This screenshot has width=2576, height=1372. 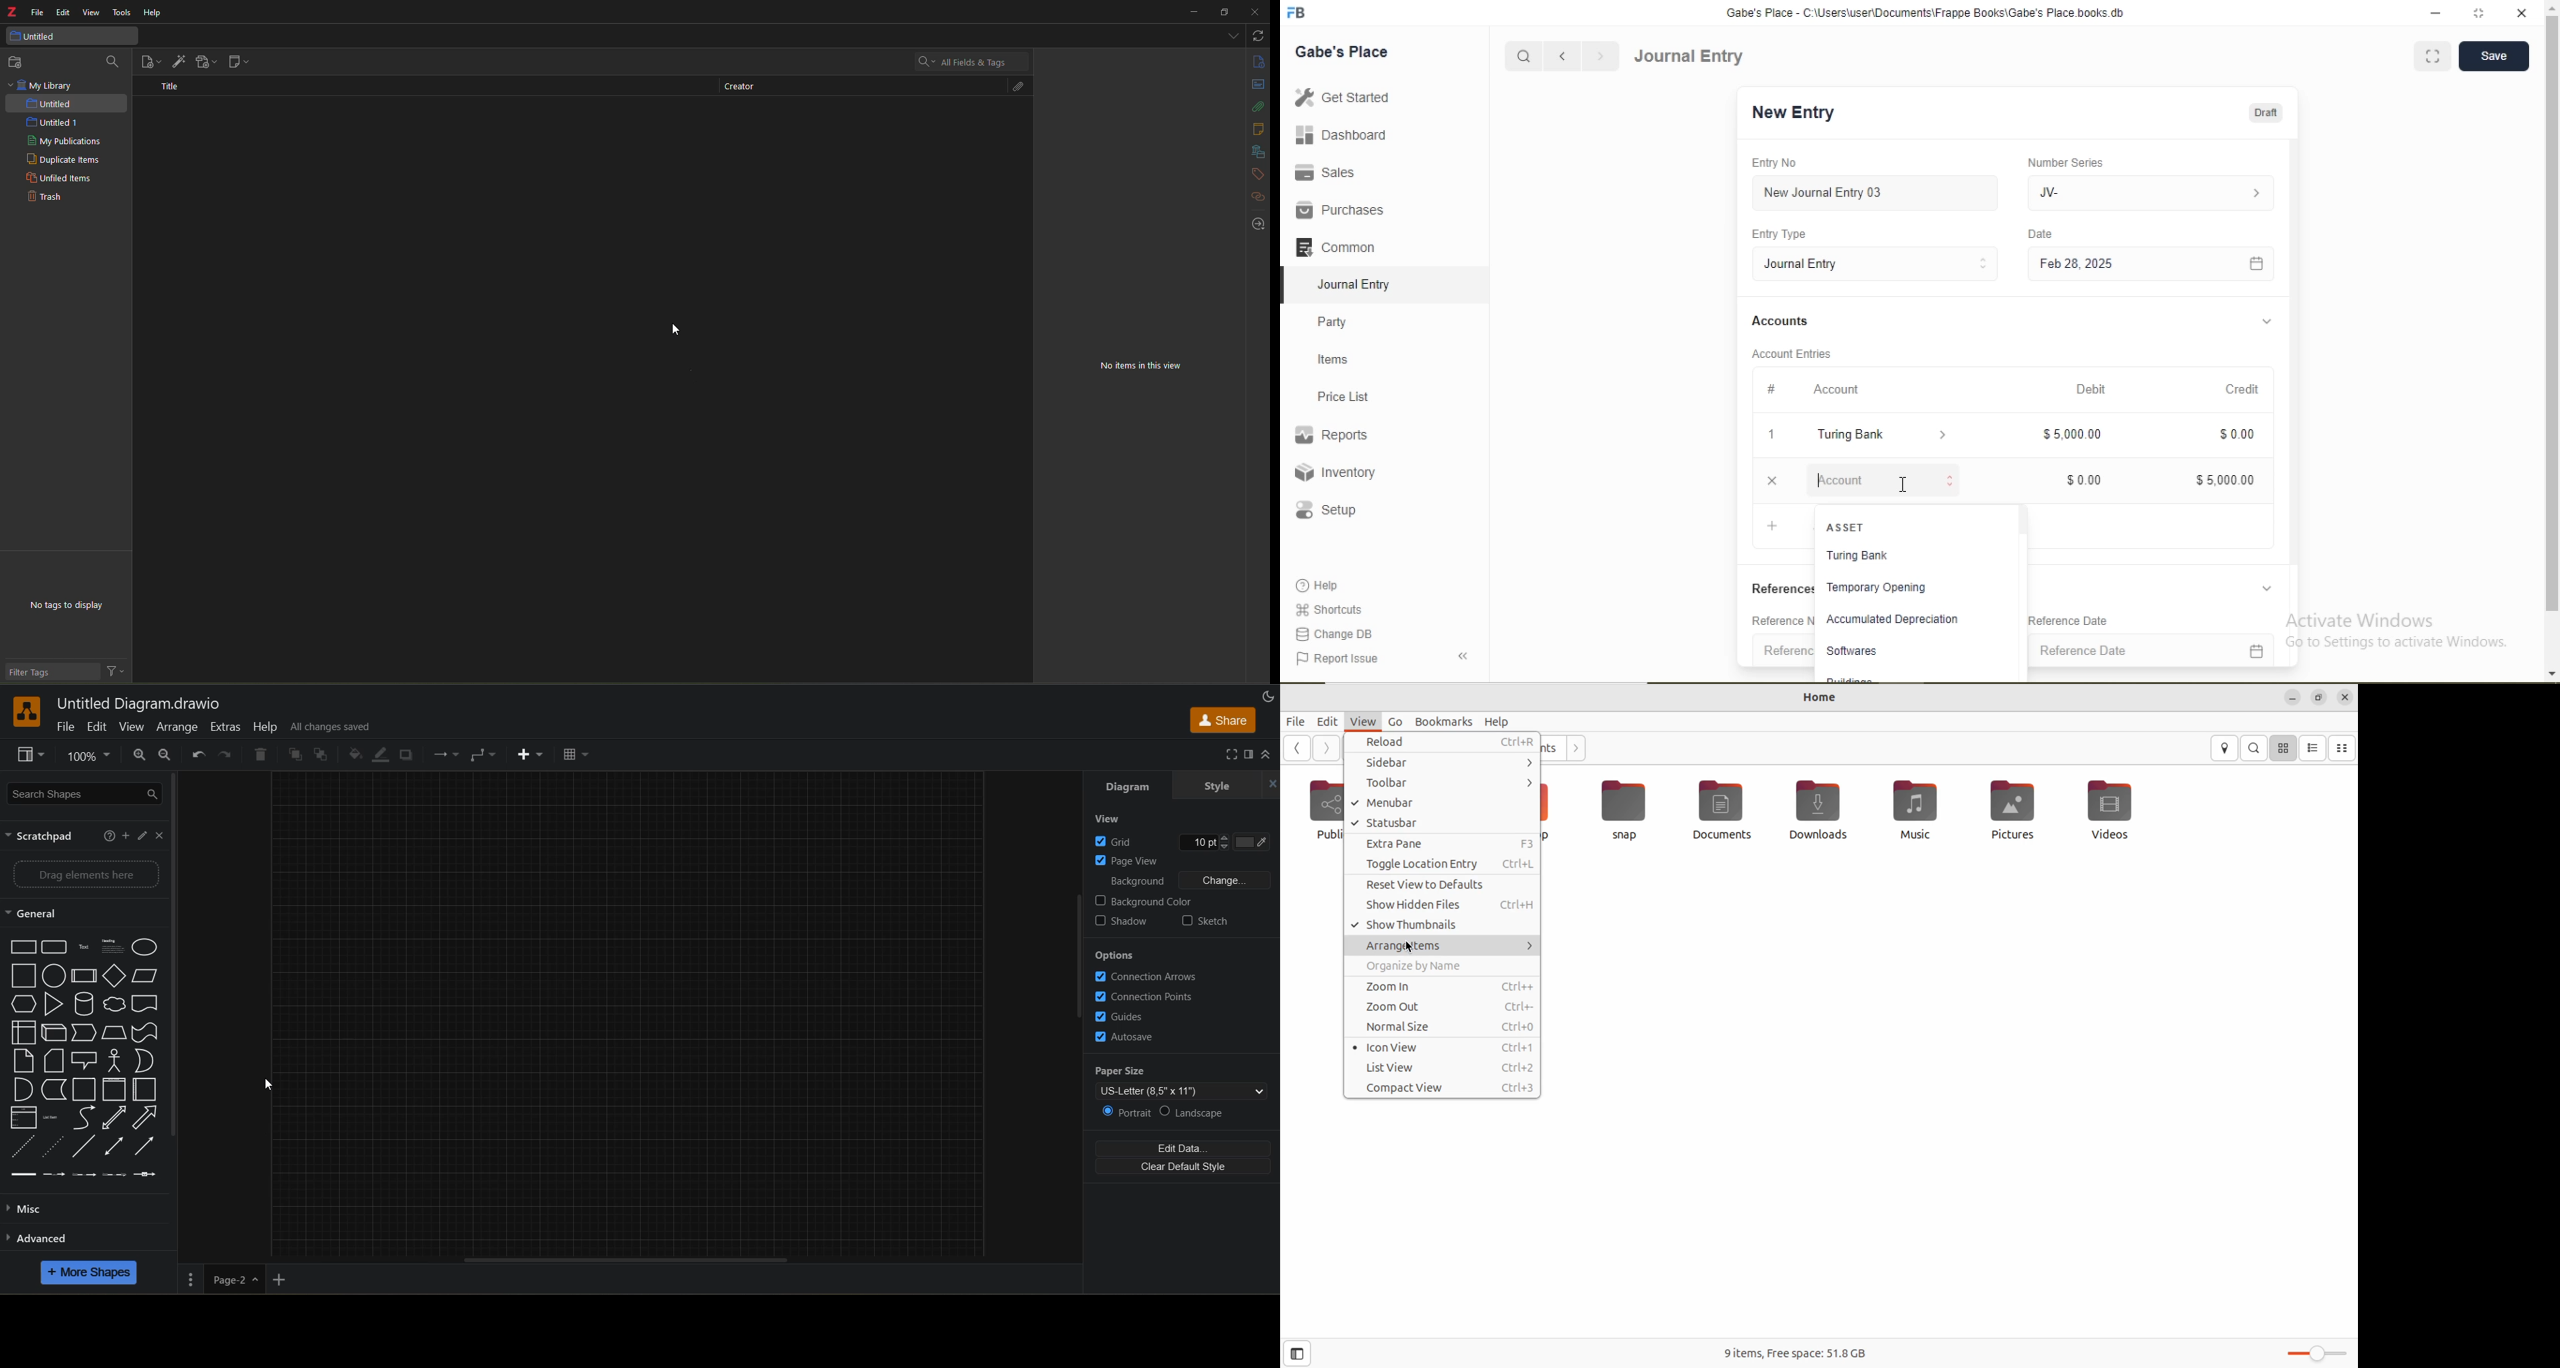 I want to click on pages, so click(x=190, y=1279).